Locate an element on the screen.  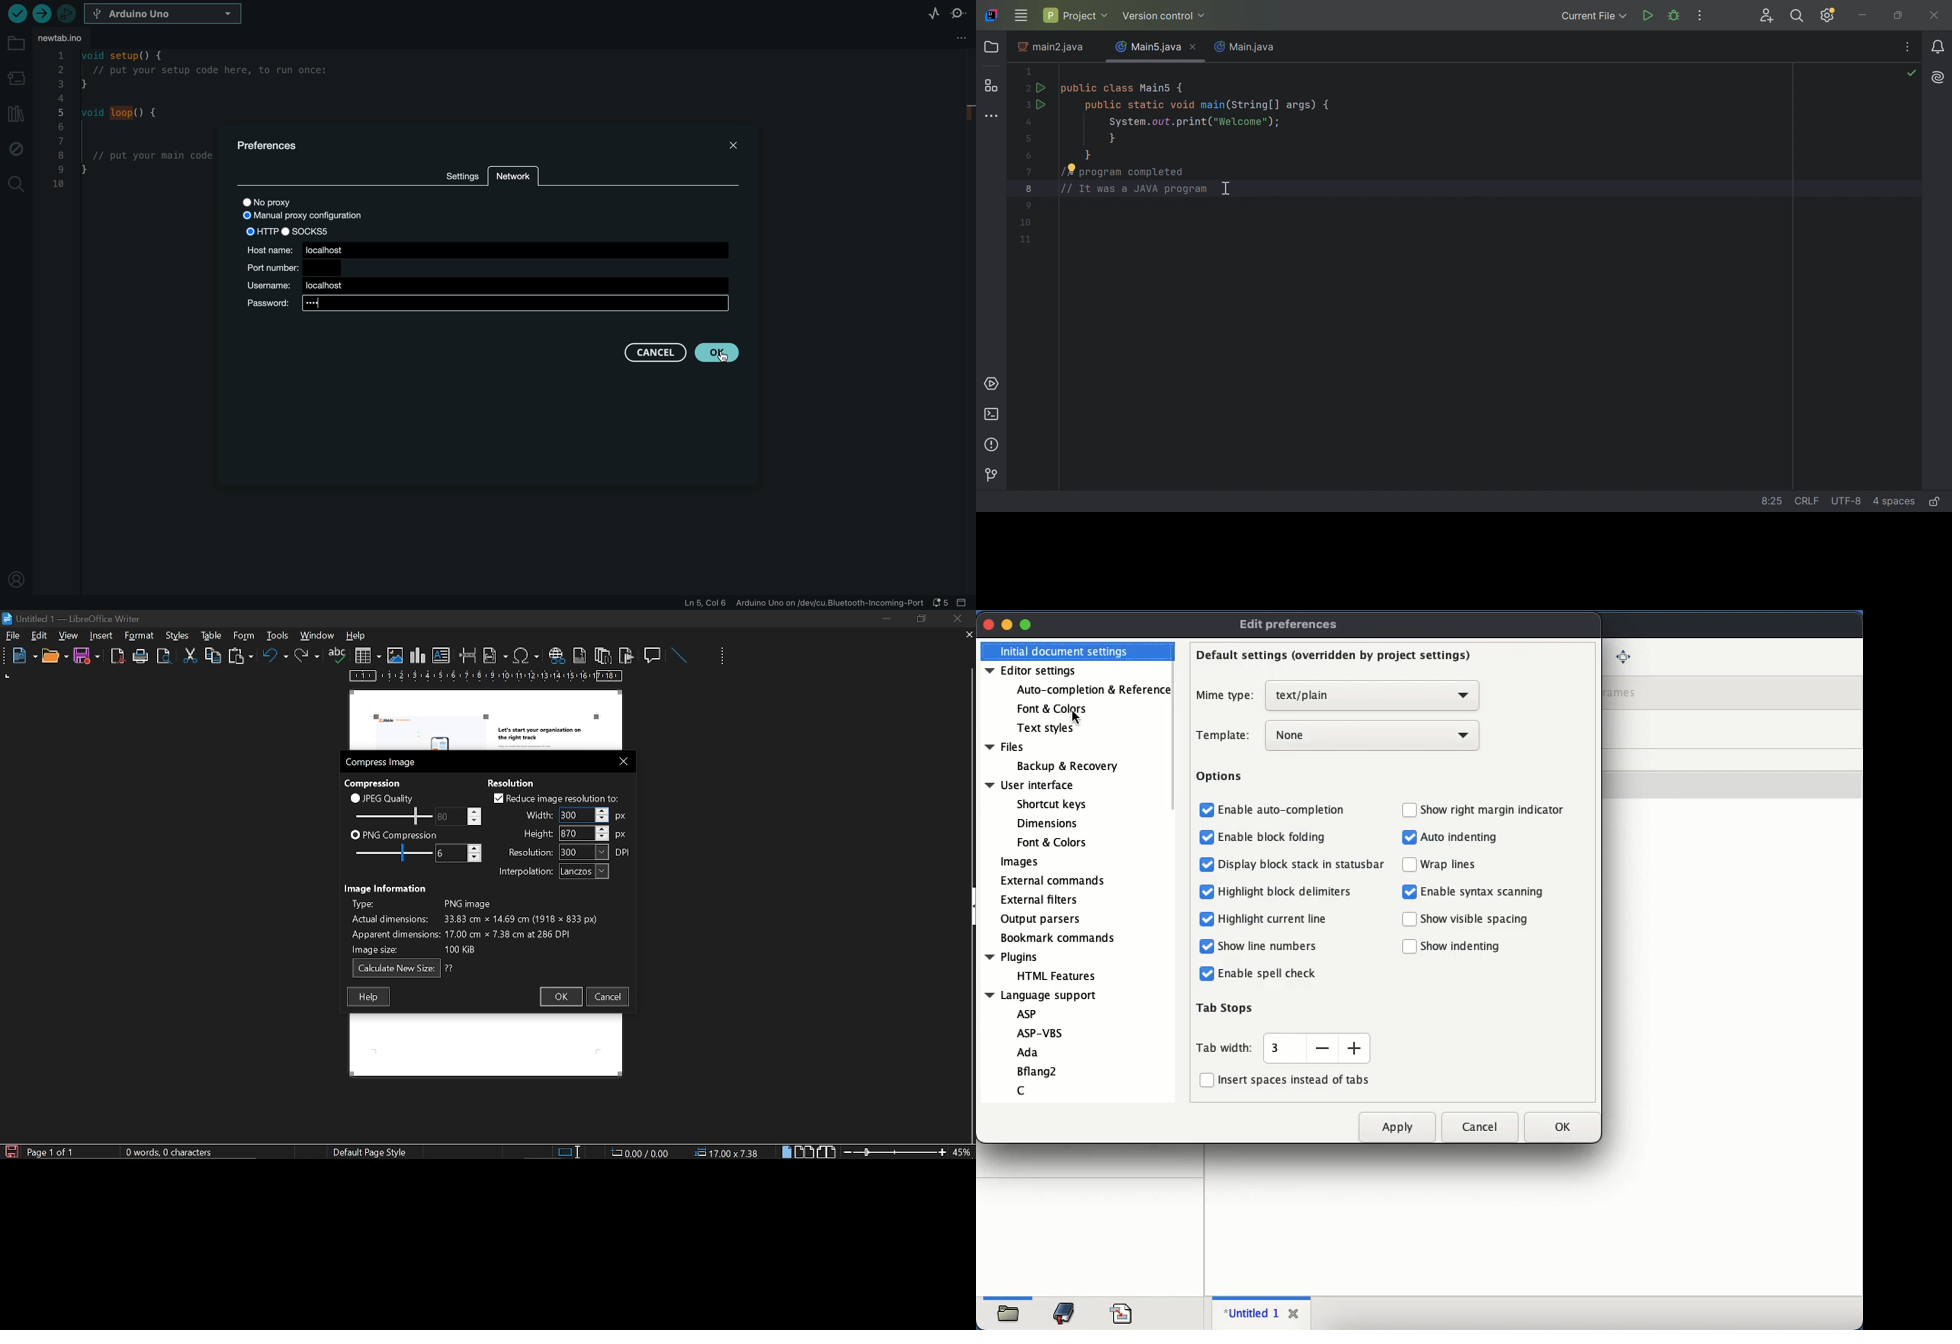
interpolation is located at coordinates (551, 872).